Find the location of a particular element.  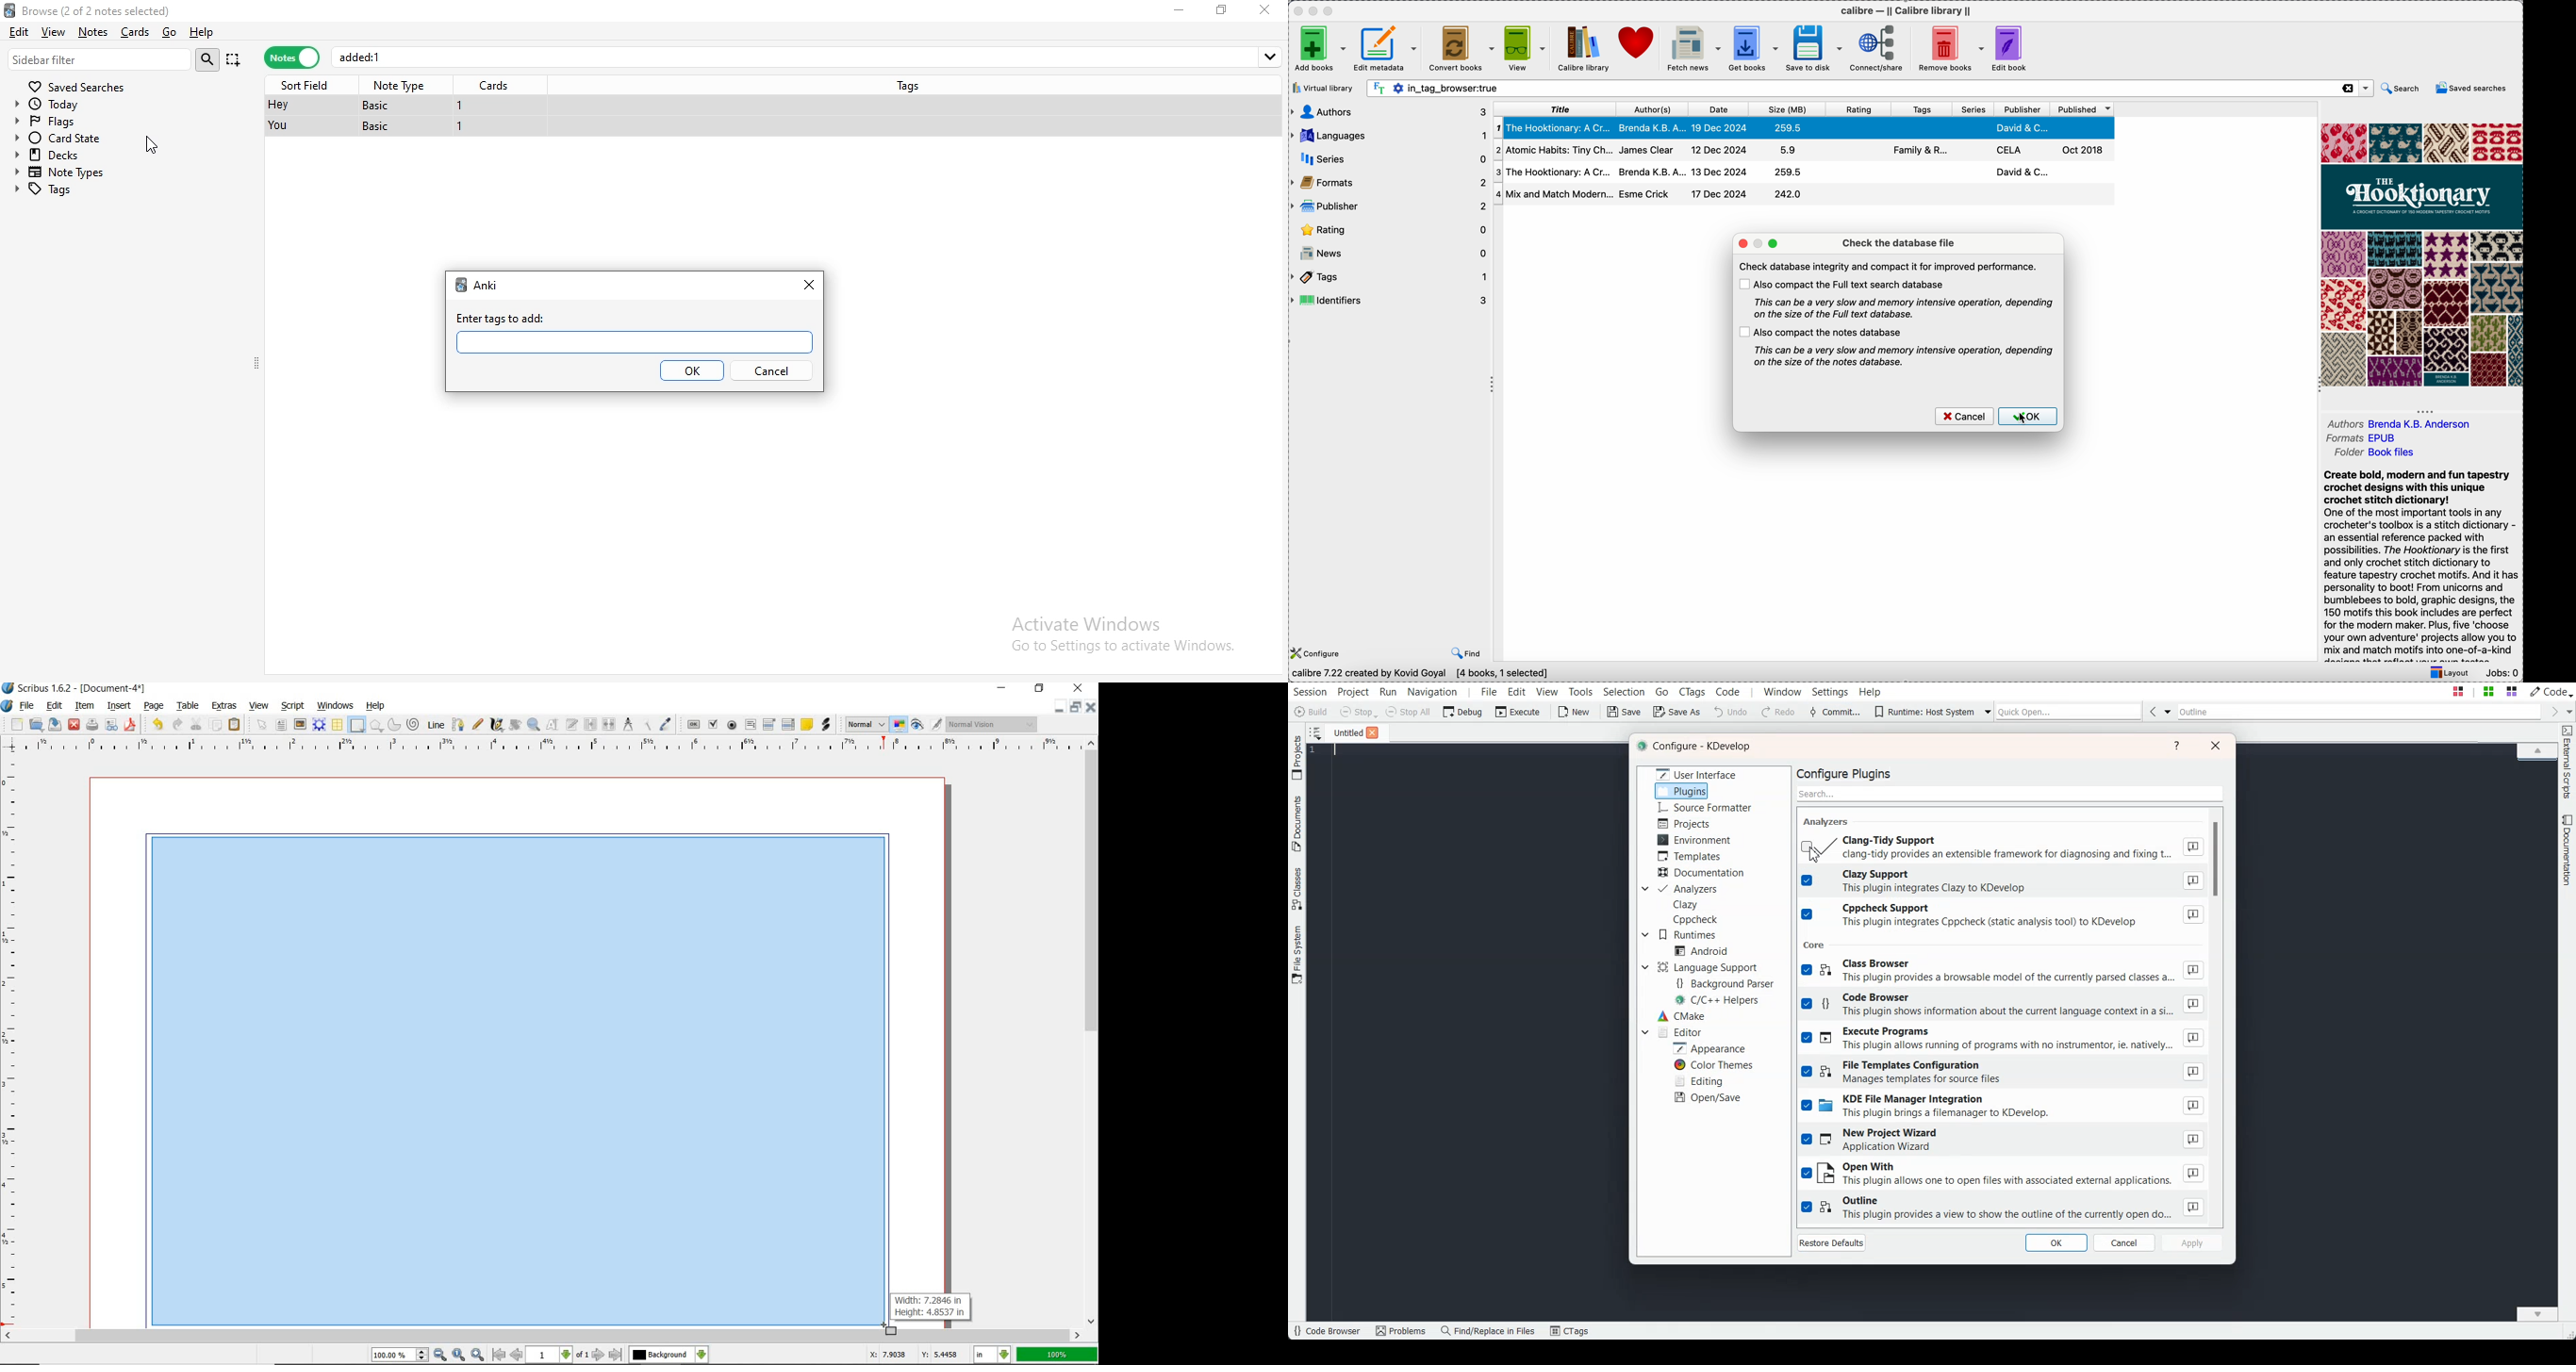

tags is located at coordinates (913, 84).